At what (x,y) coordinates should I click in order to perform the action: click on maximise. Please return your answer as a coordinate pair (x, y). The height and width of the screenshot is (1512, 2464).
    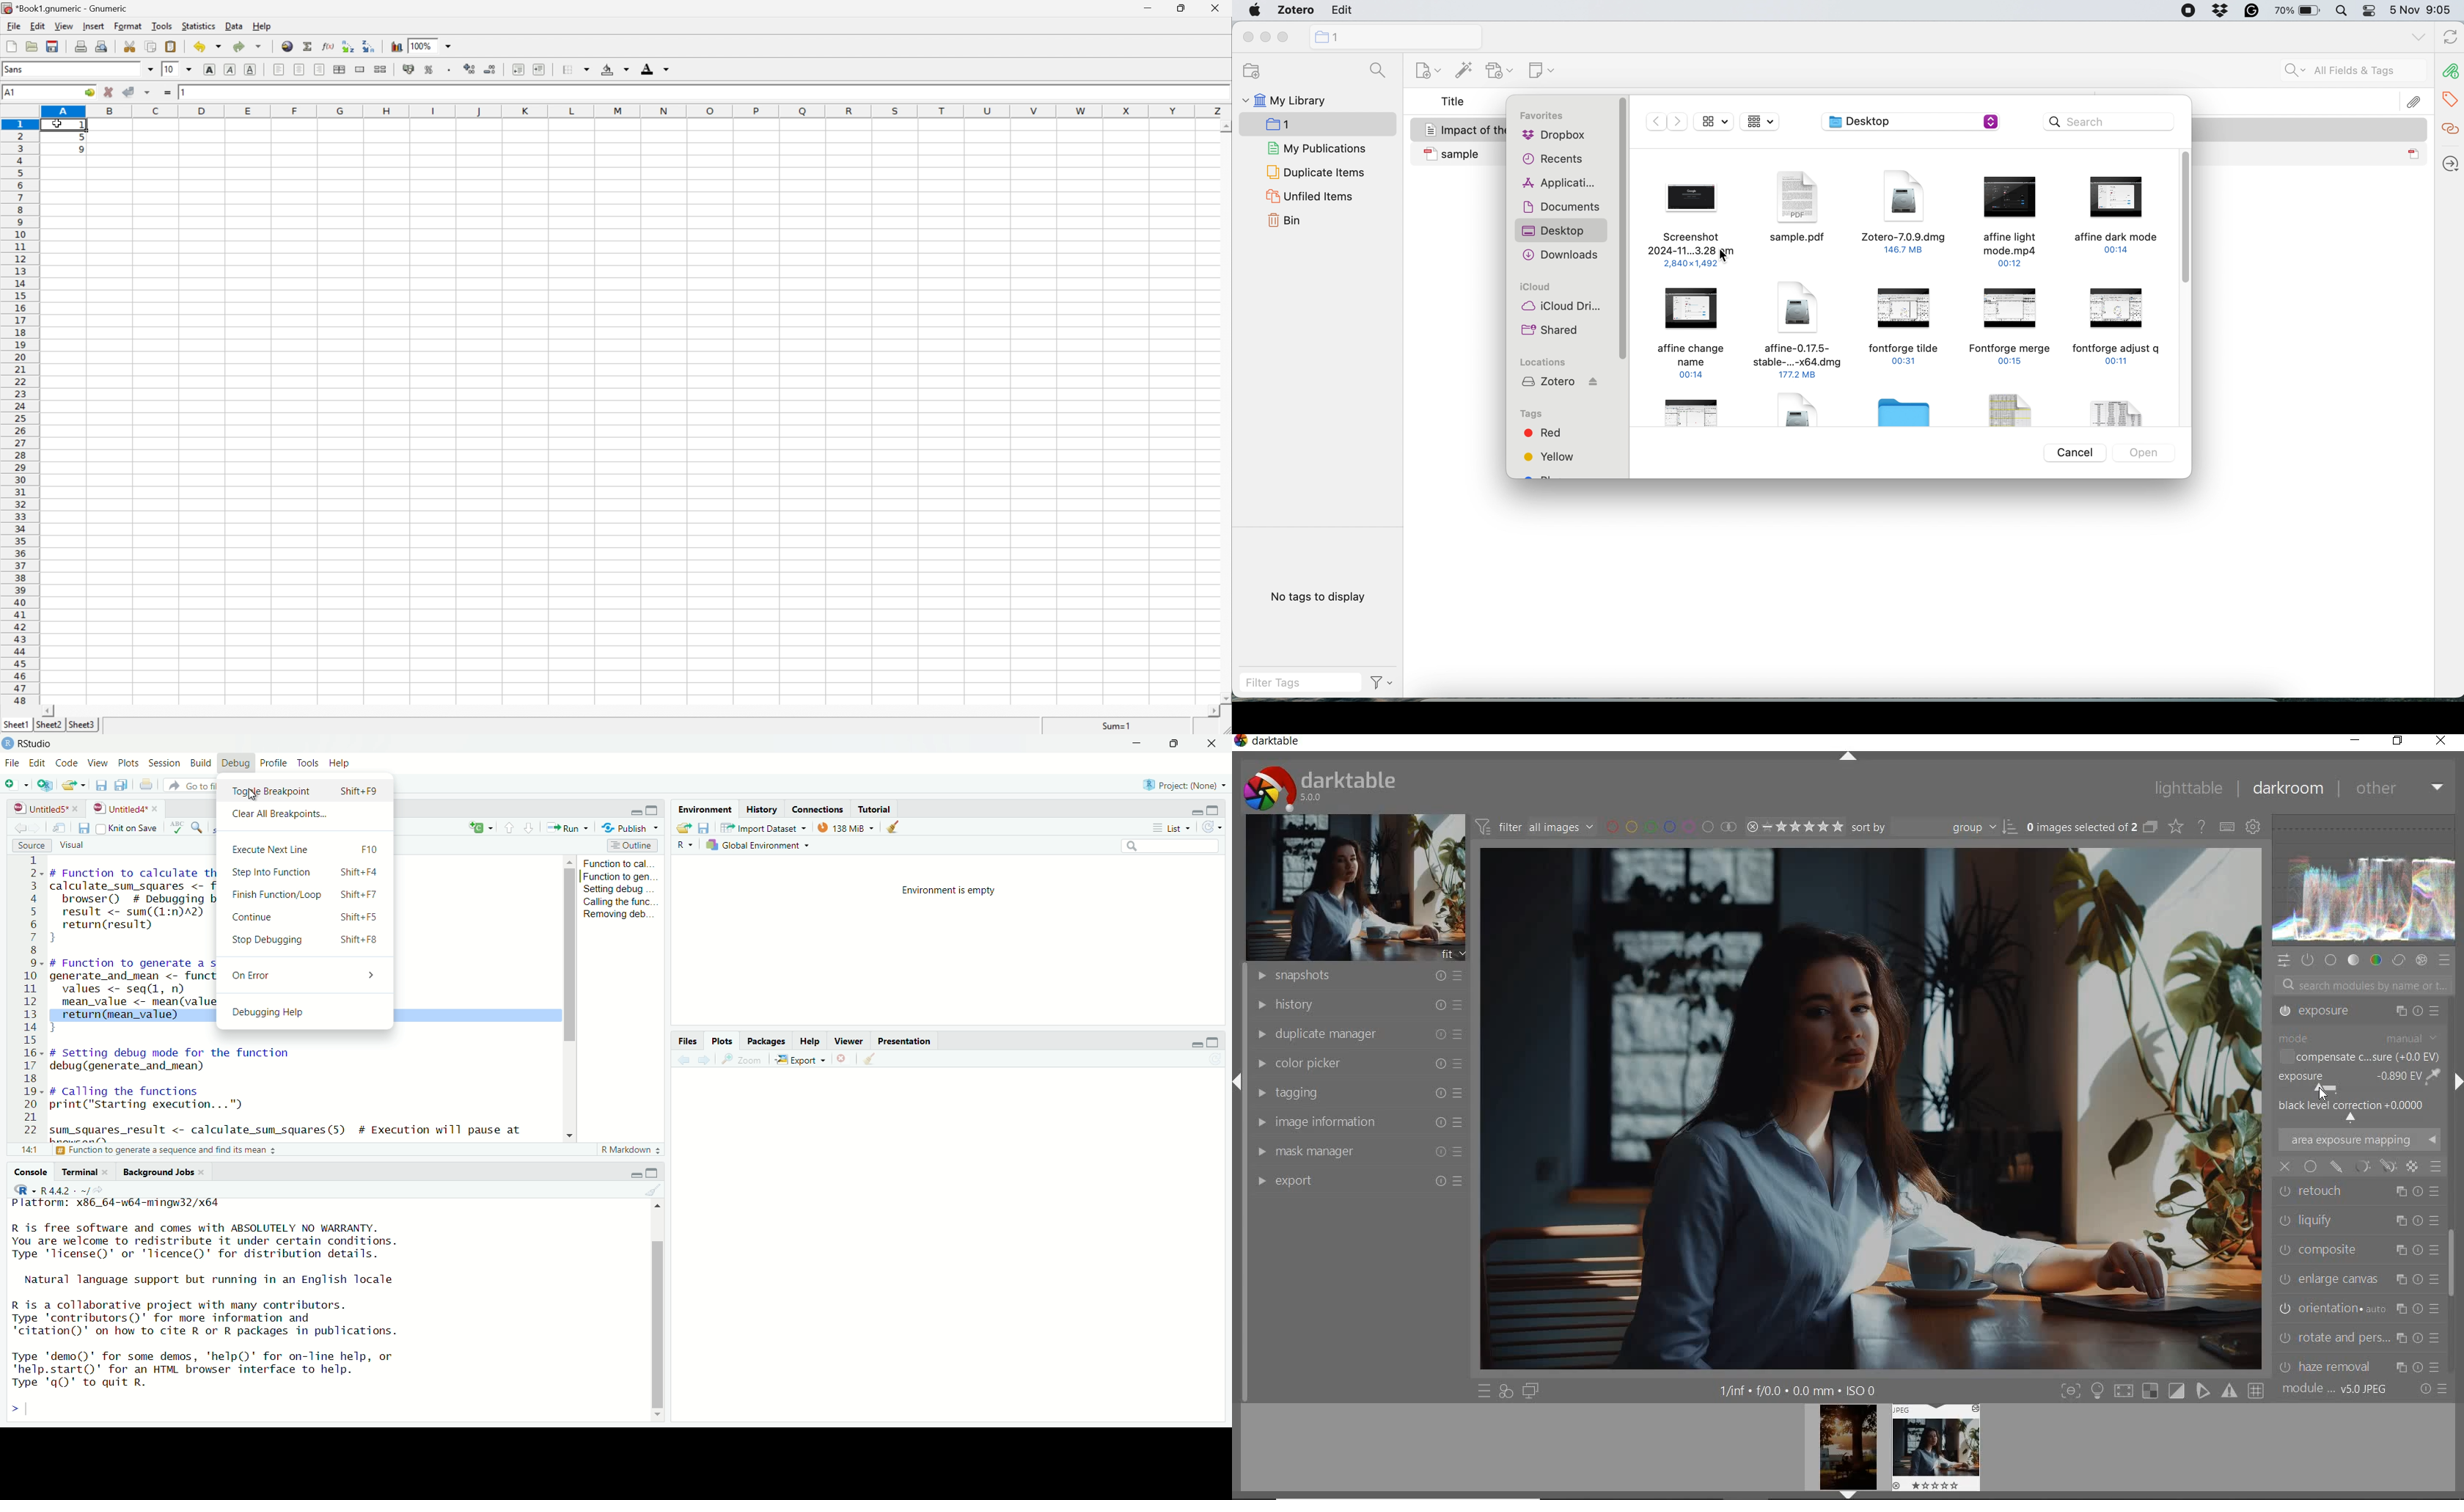
    Looking at the image, I should click on (1287, 37).